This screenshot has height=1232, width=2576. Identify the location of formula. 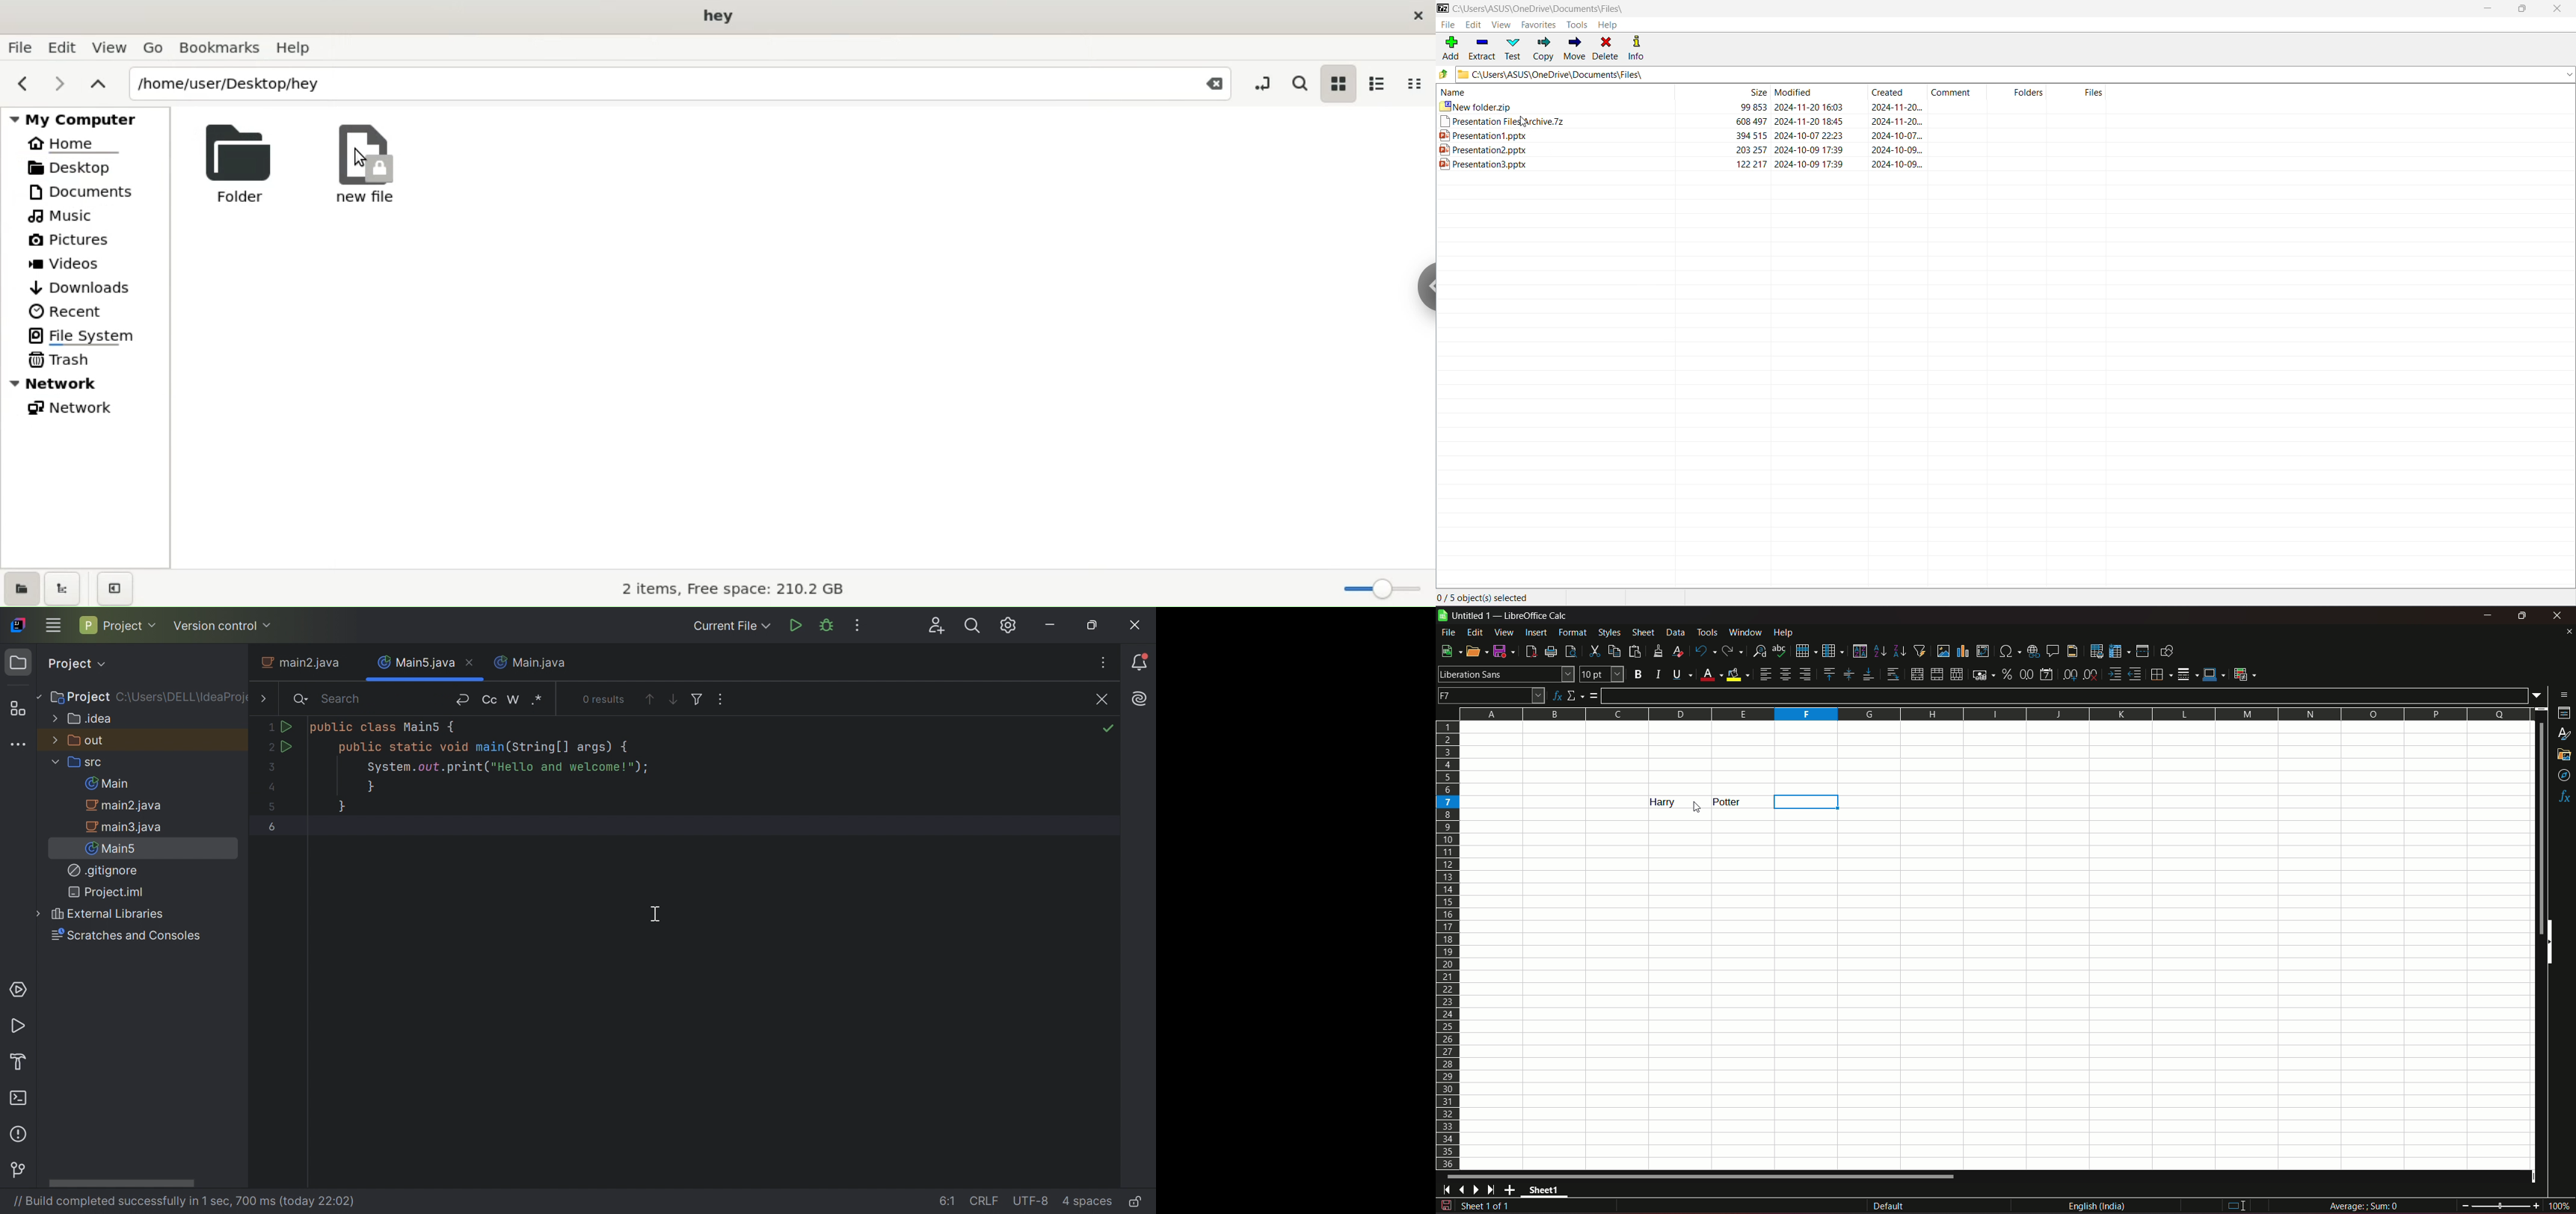
(1594, 695).